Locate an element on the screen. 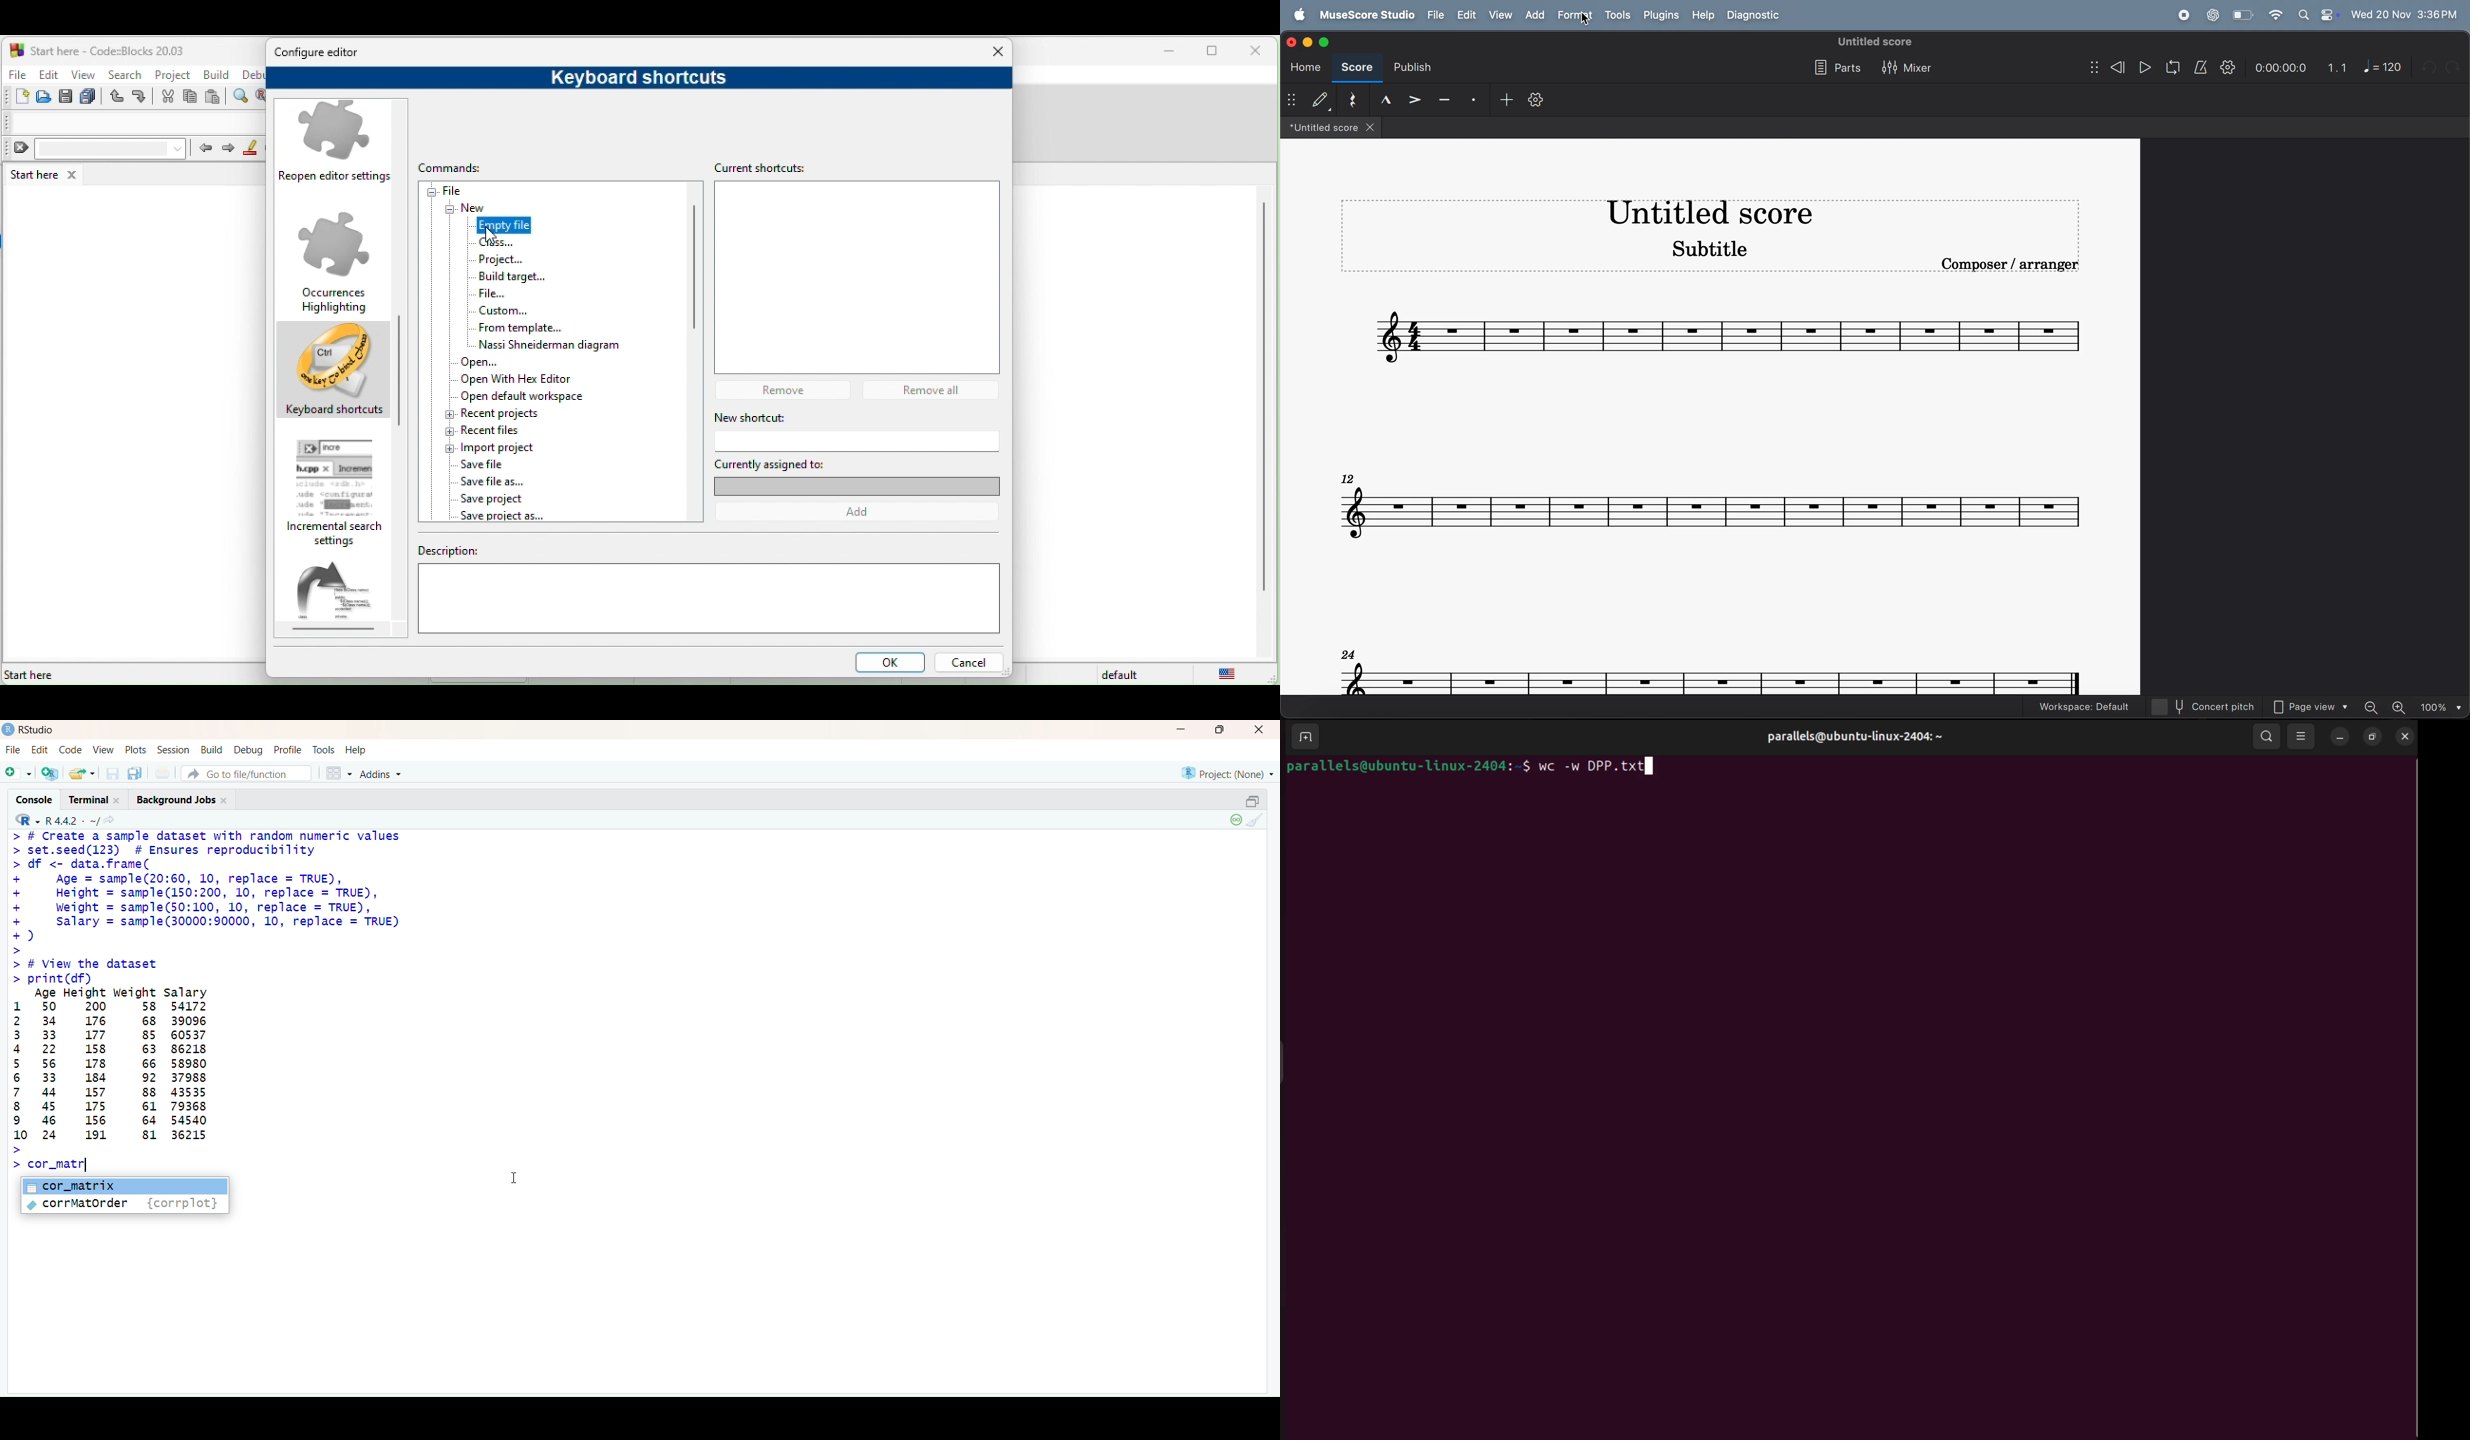  Workspace panes is located at coordinates (336, 773).